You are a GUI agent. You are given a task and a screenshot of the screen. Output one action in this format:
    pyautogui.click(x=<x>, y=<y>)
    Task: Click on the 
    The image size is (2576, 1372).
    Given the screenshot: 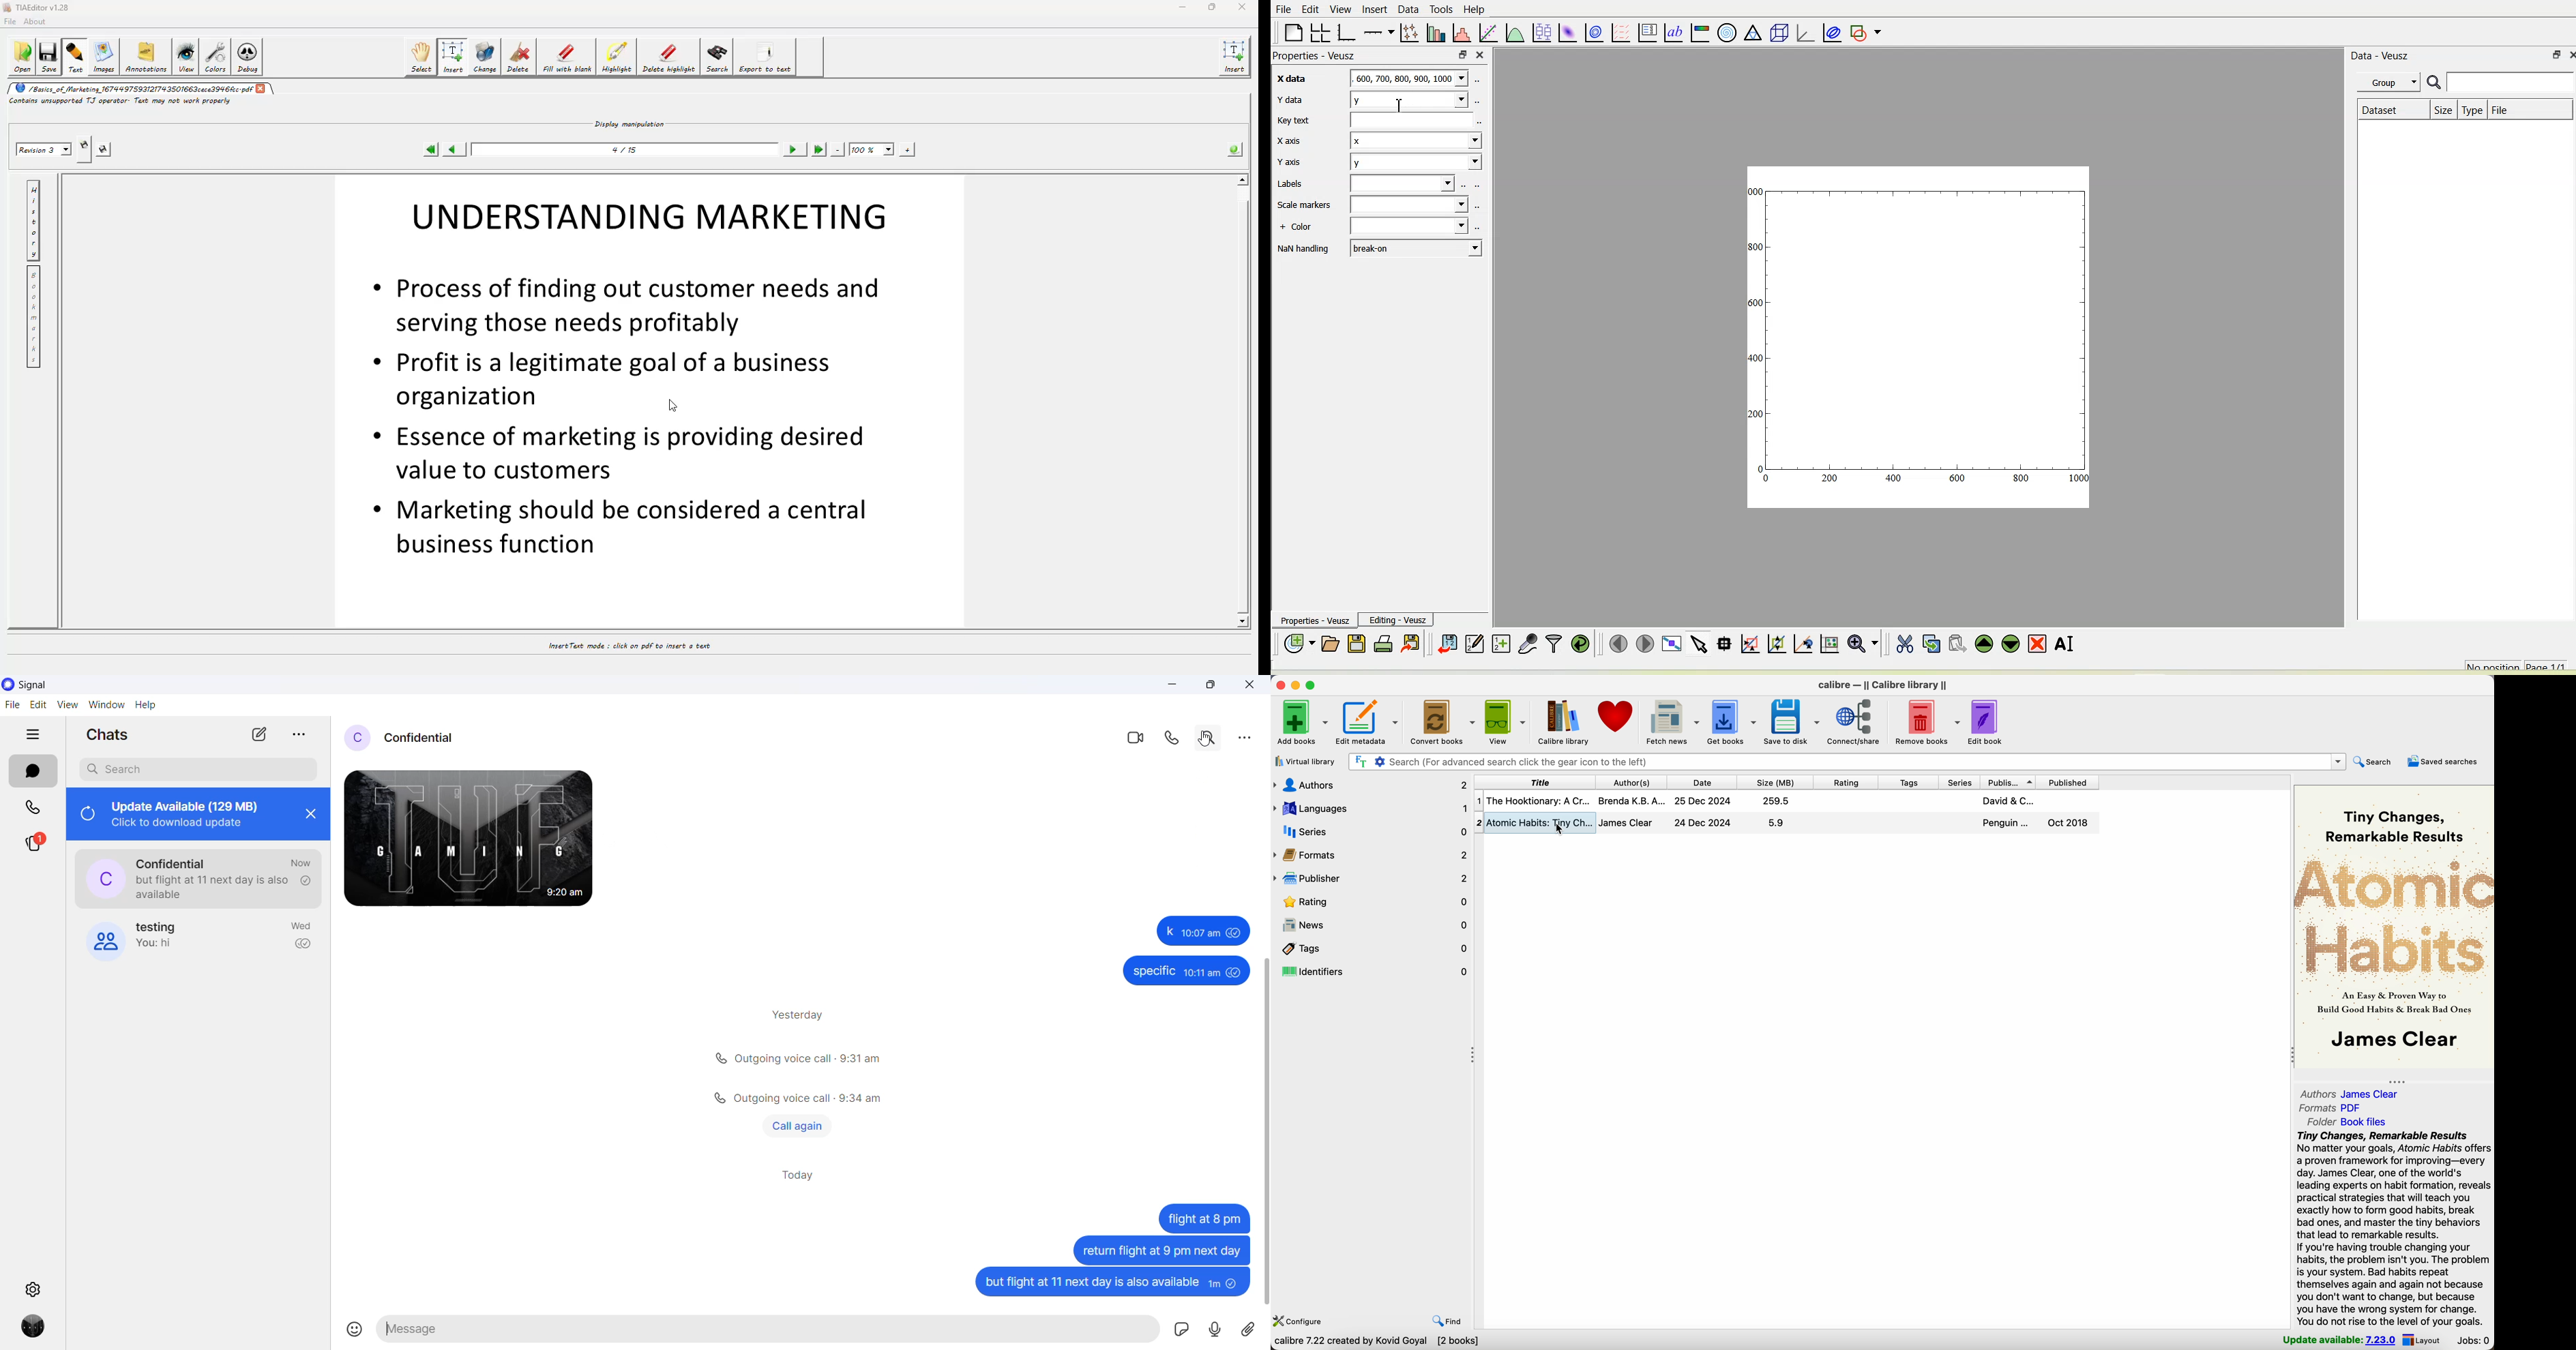 What is the action you would take?
    pyautogui.click(x=1160, y=1249)
    